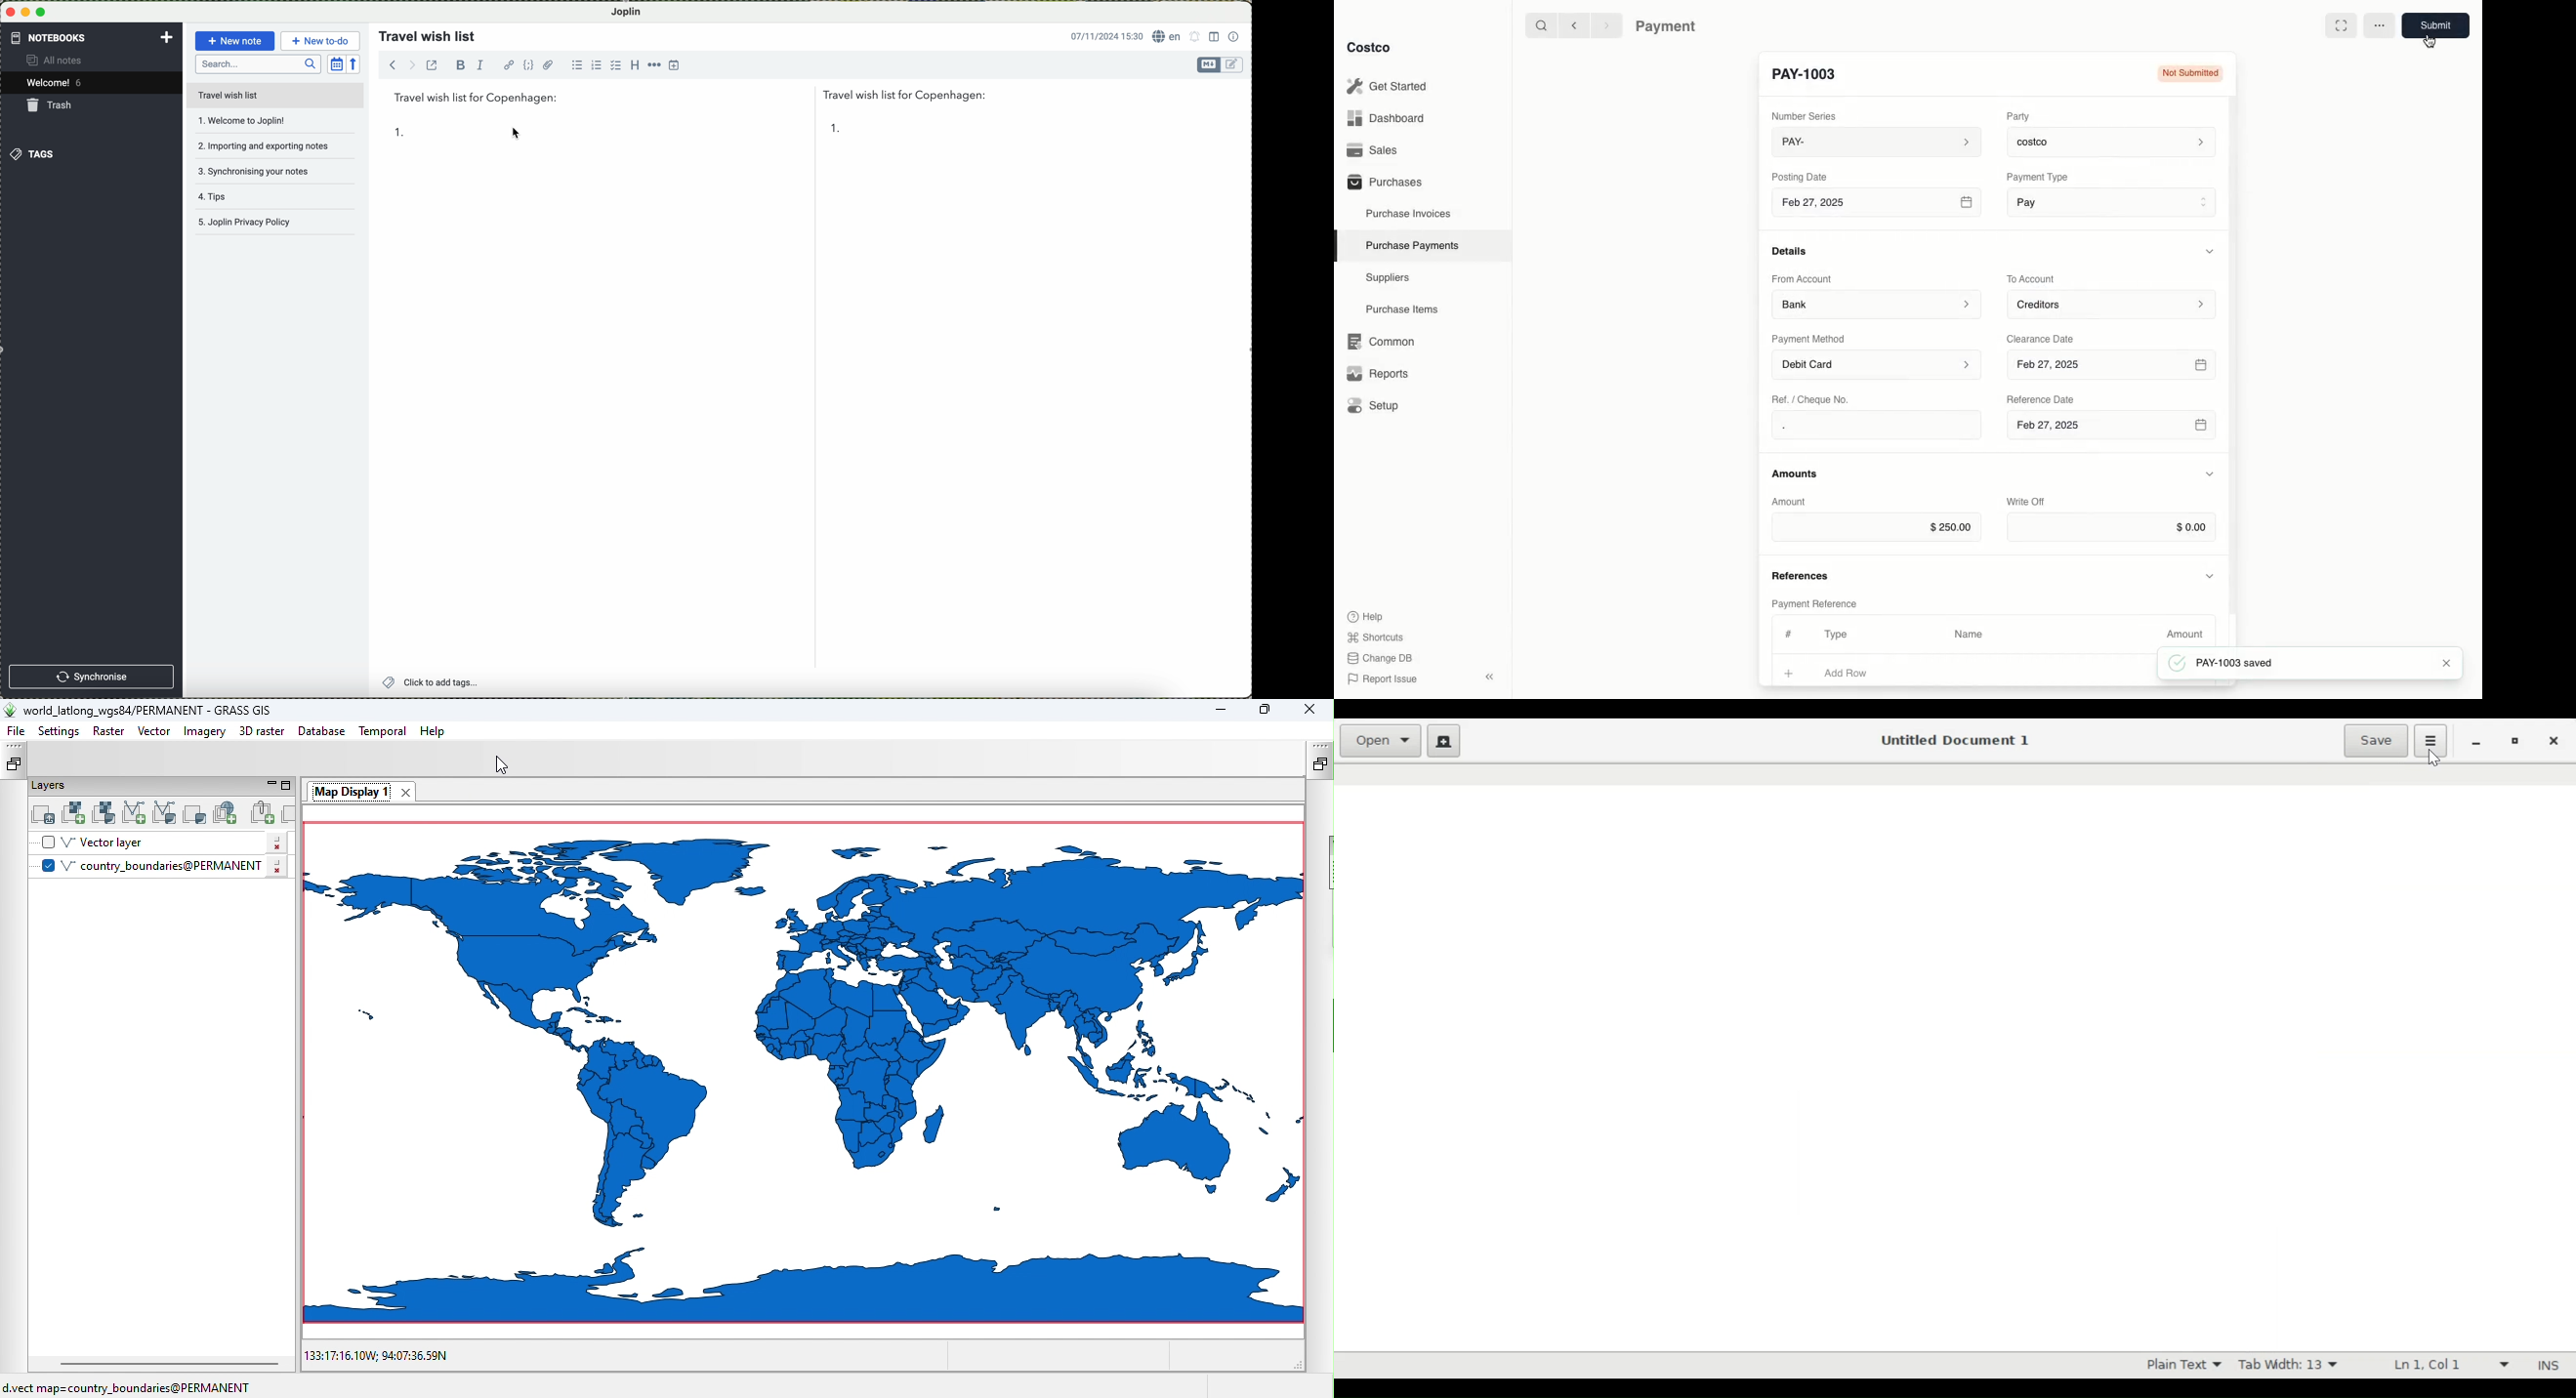 This screenshot has width=2576, height=1400. Describe the element at coordinates (1857, 673) in the screenshot. I see `Add Row` at that location.